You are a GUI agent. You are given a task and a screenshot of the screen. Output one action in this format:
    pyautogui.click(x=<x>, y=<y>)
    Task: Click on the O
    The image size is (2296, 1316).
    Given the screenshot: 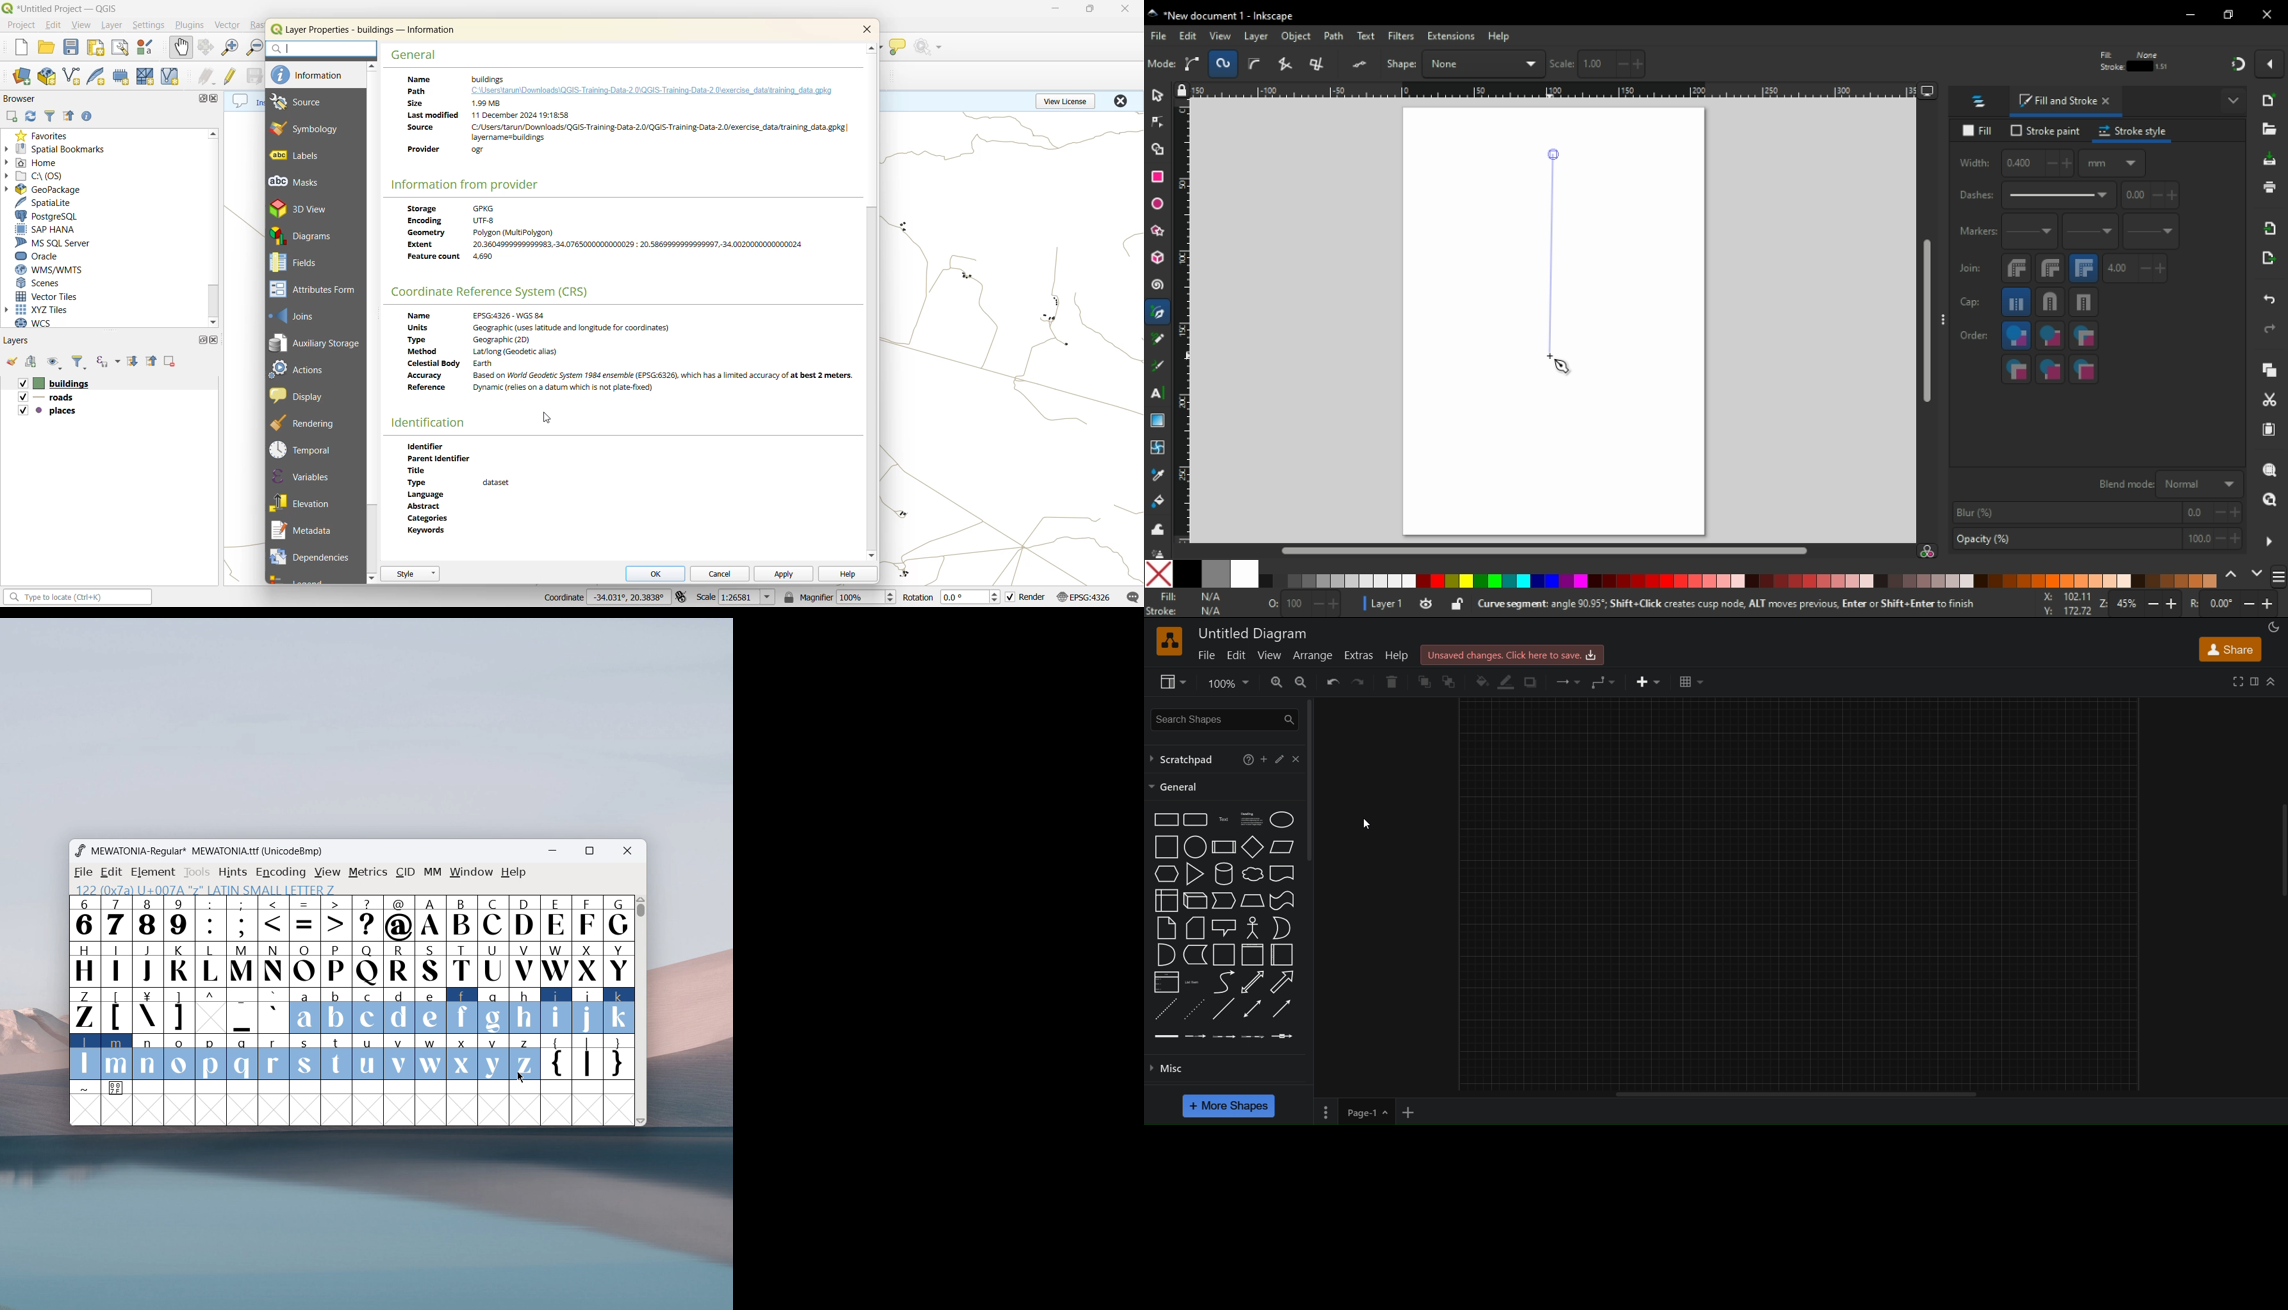 What is the action you would take?
    pyautogui.click(x=305, y=964)
    